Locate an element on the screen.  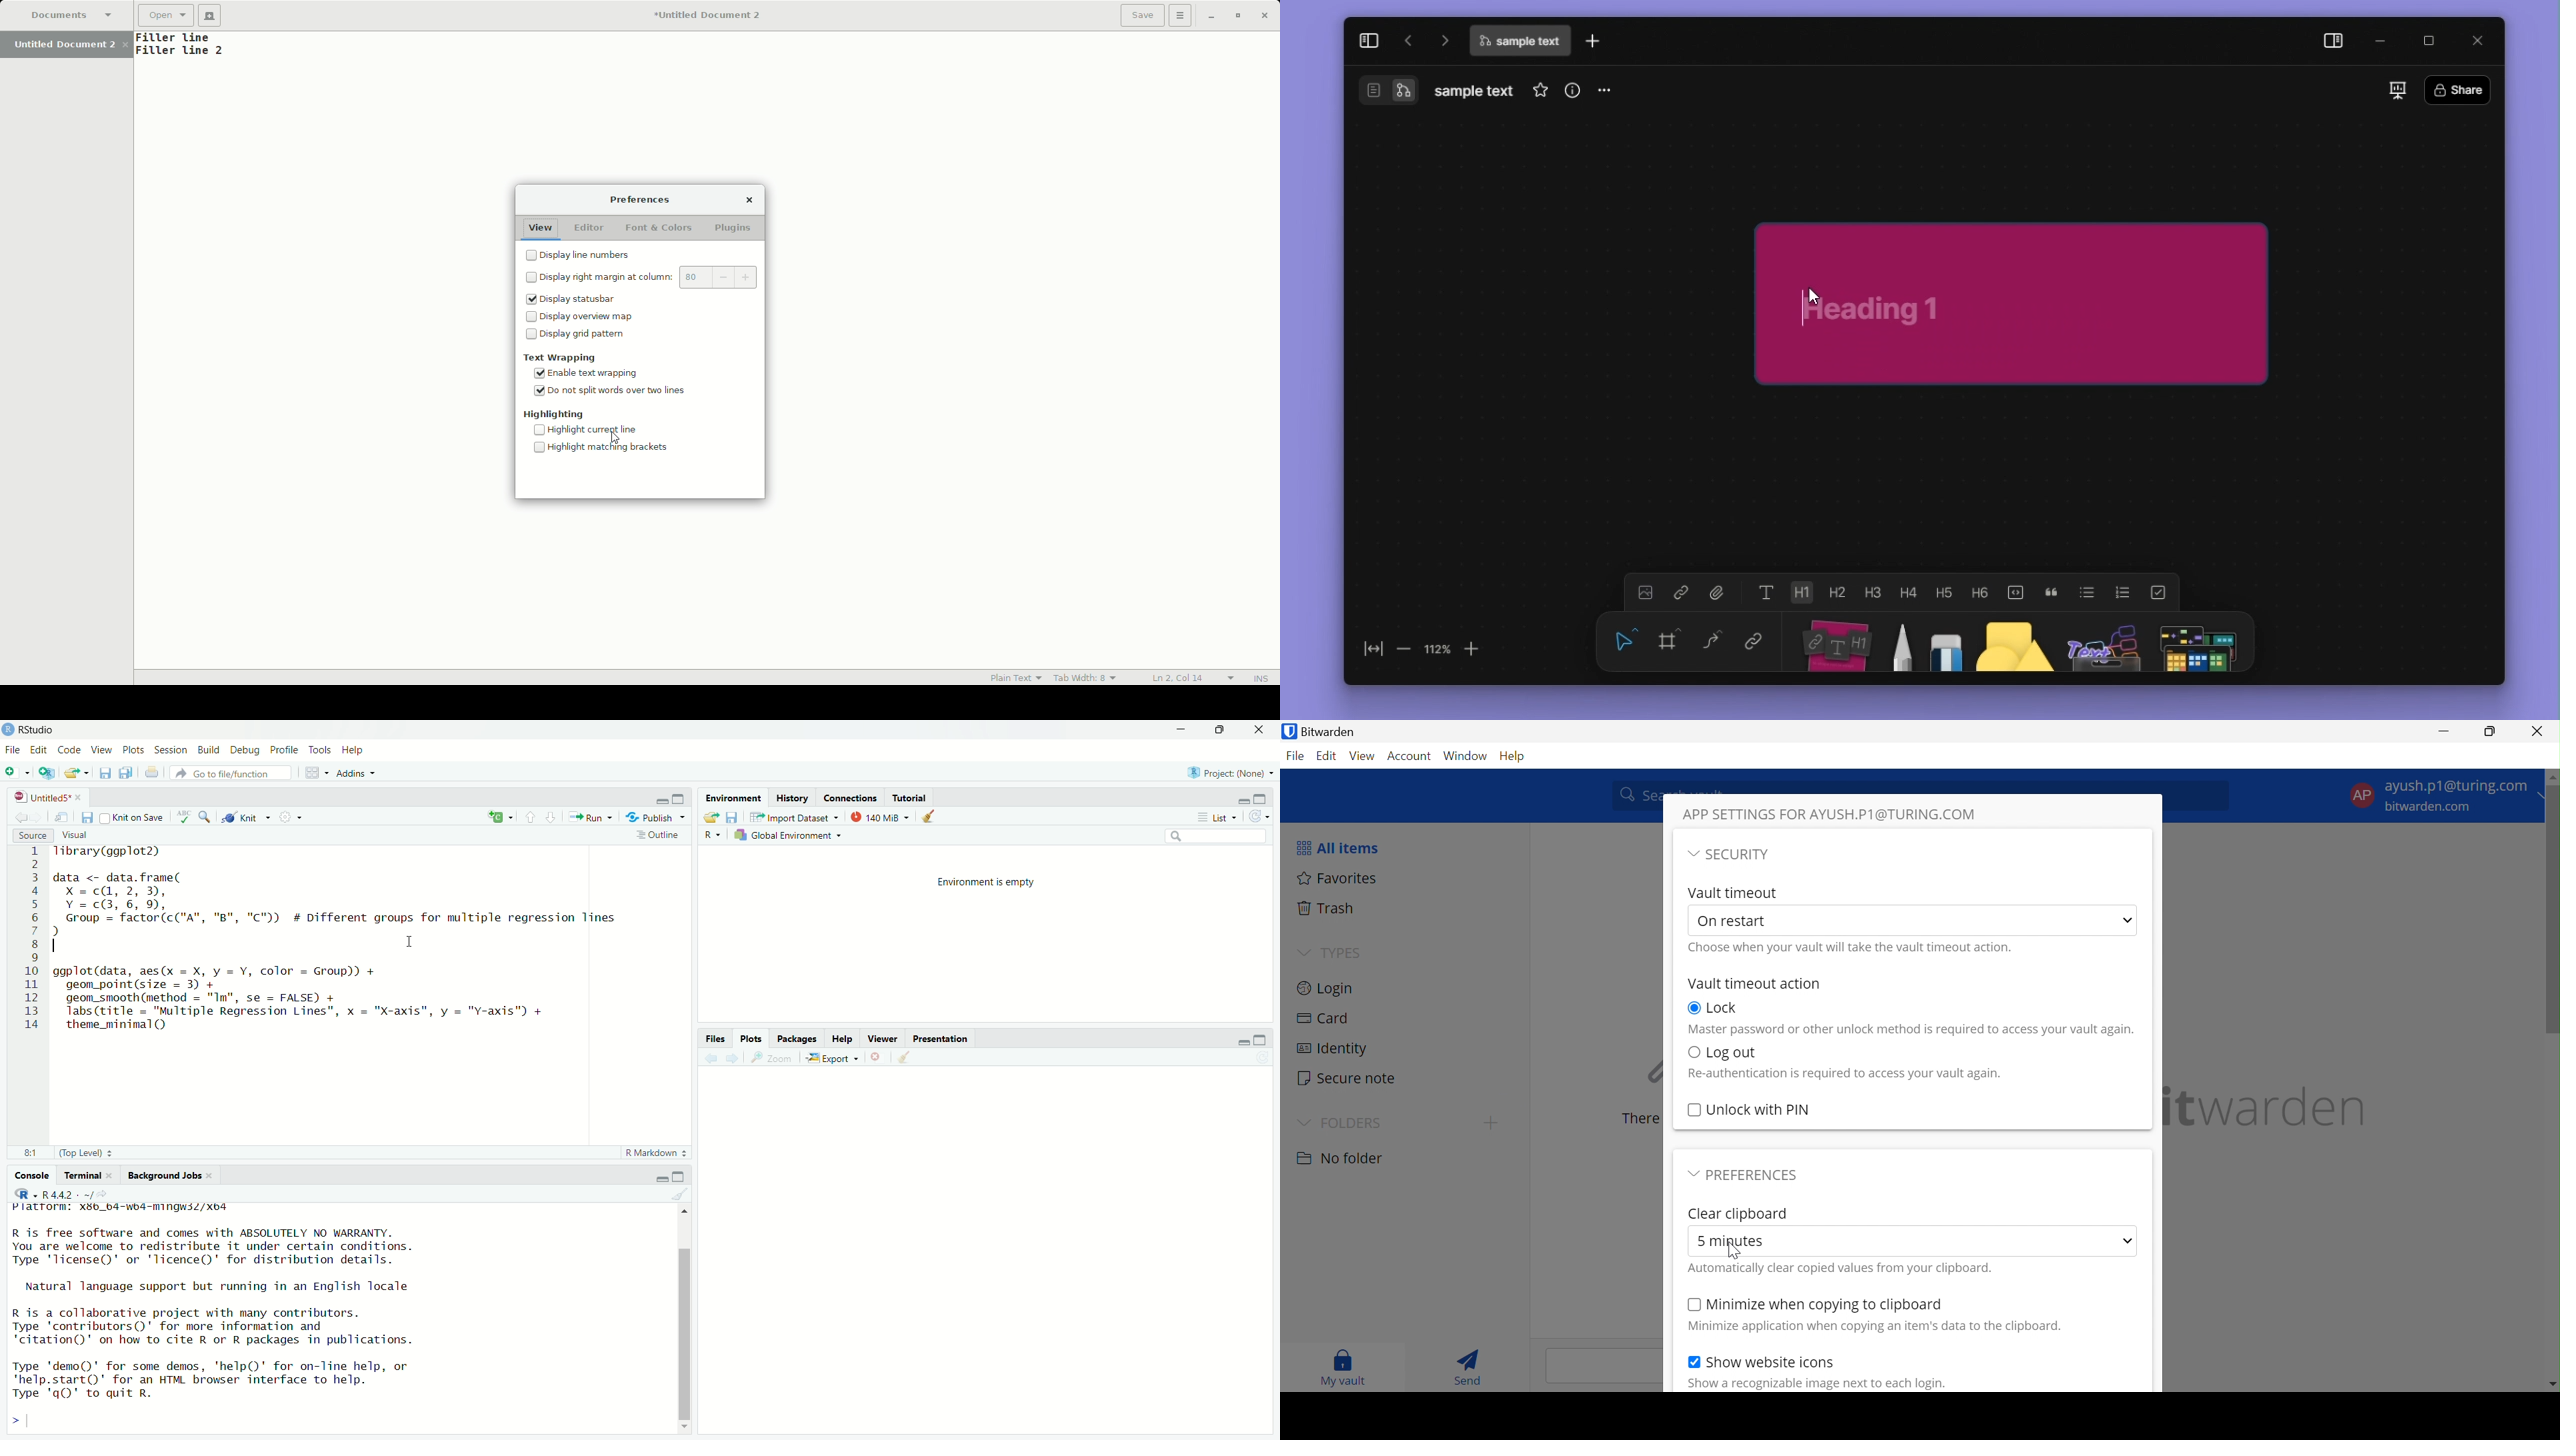
Edit is located at coordinates (40, 751).